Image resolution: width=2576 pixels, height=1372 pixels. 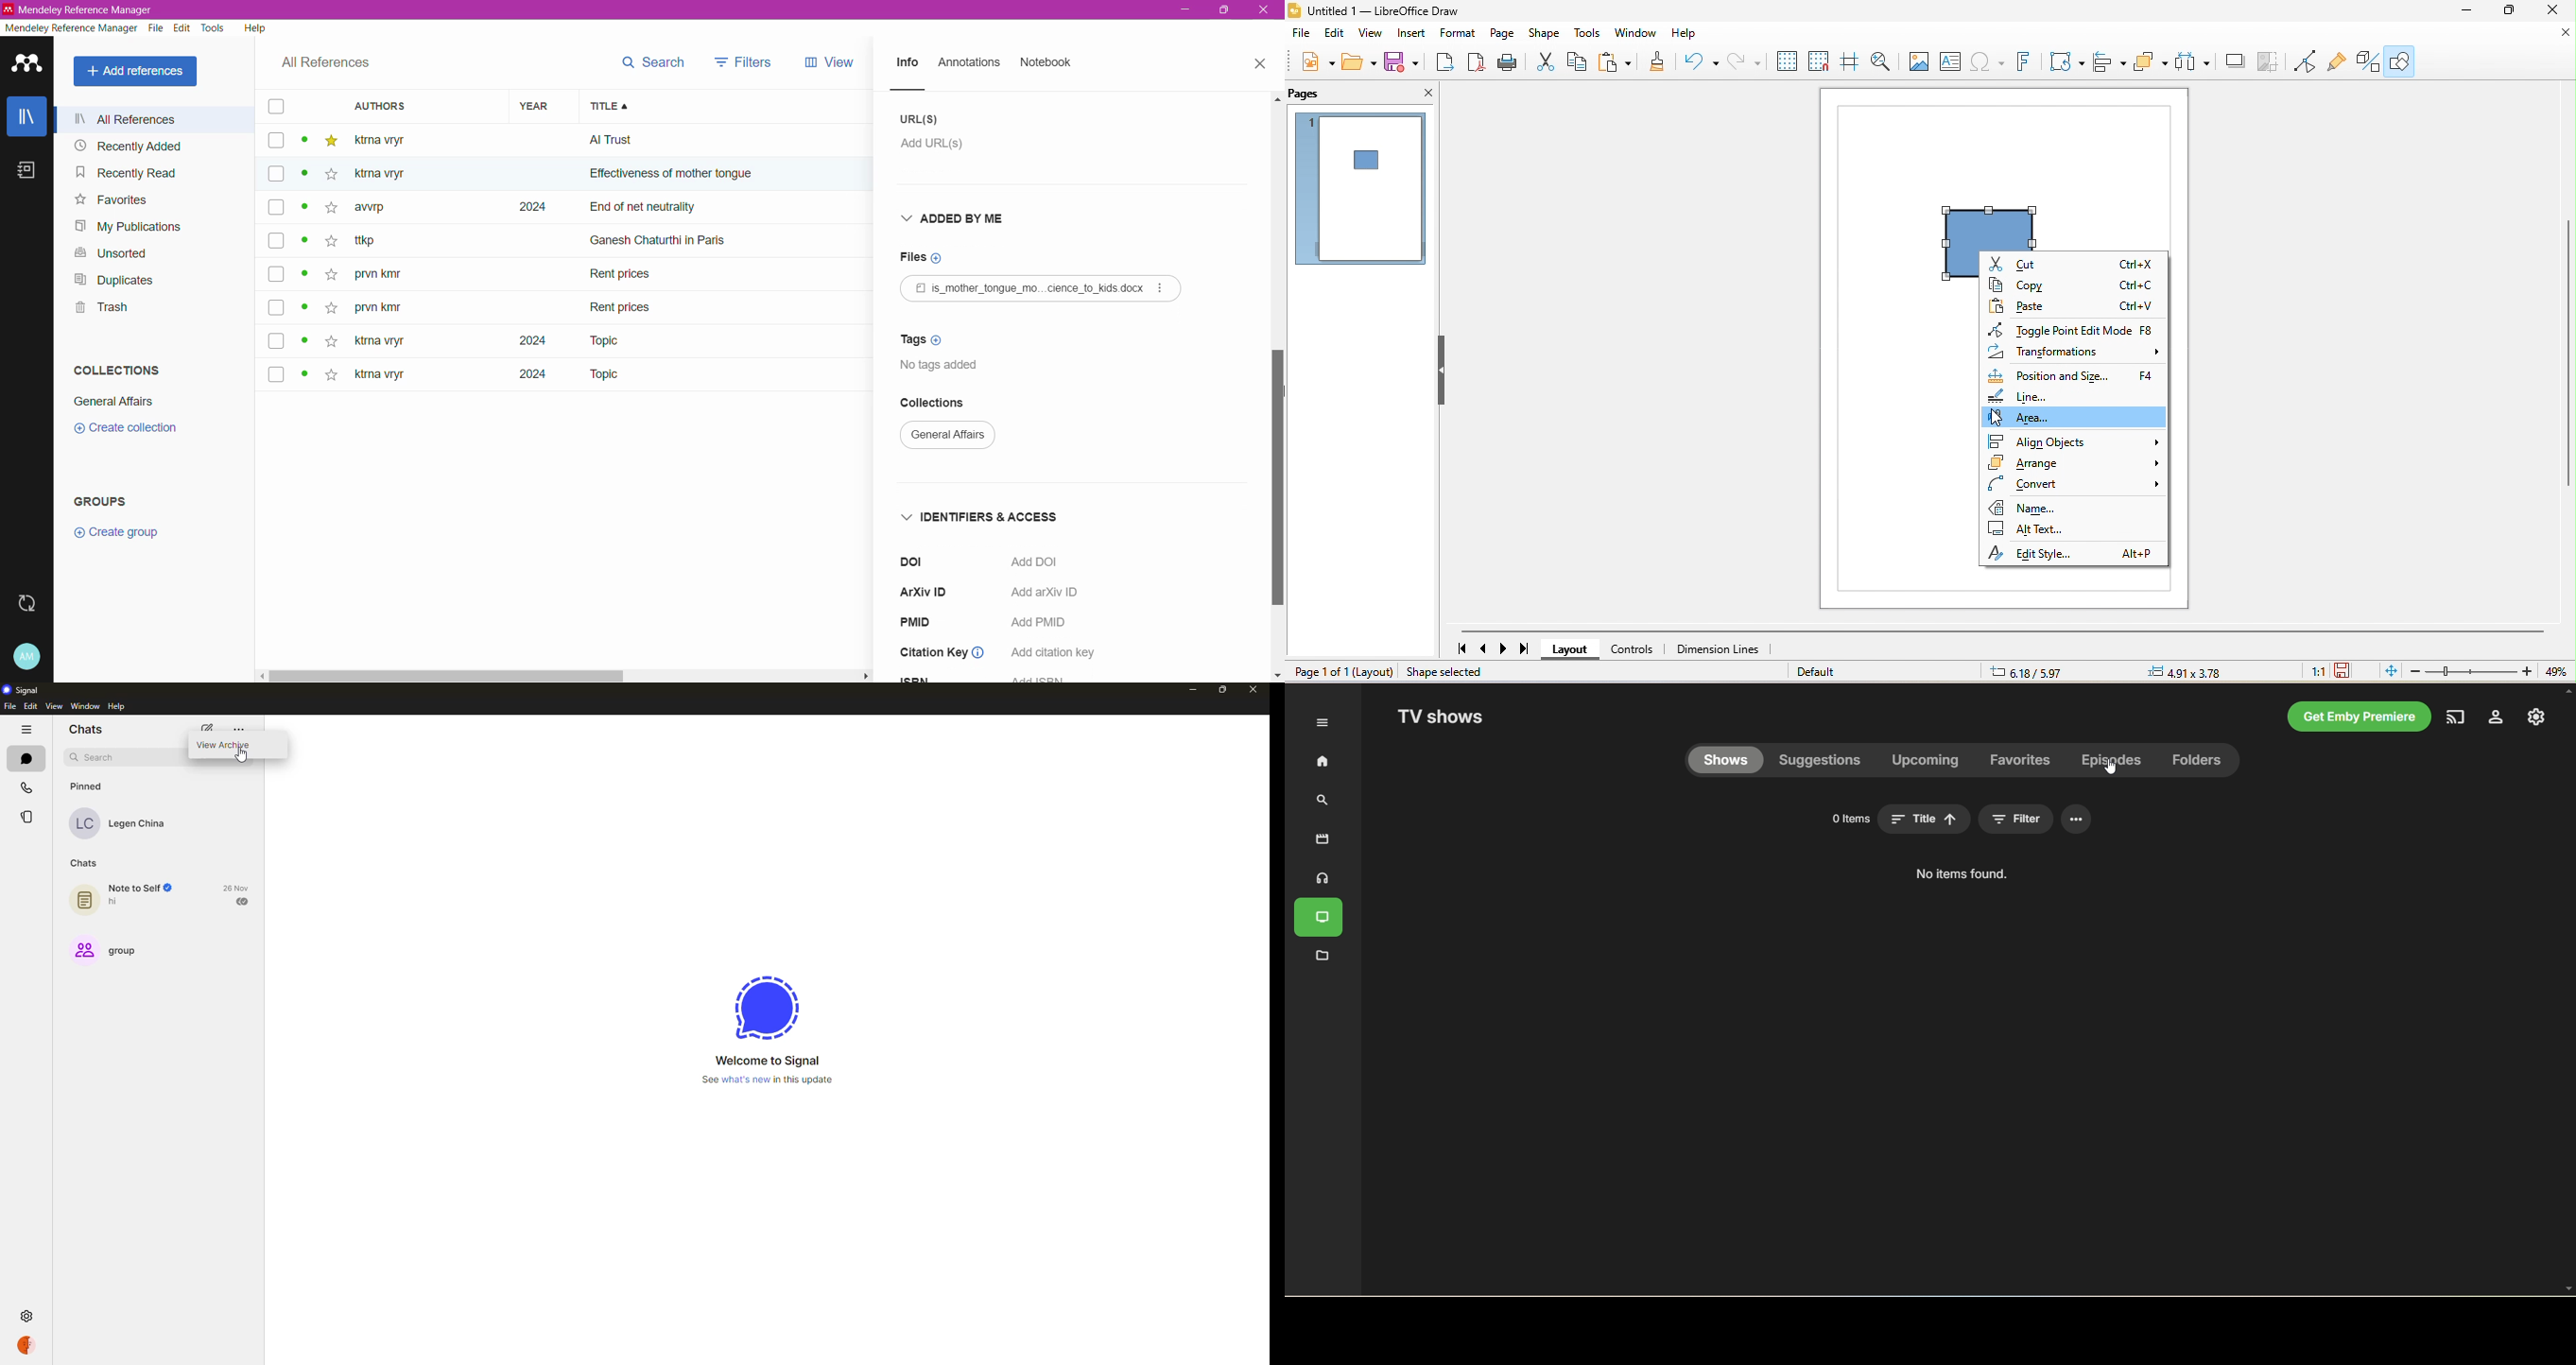 I want to click on untitled 1- libre office draw, so click(x=1381, y=12).